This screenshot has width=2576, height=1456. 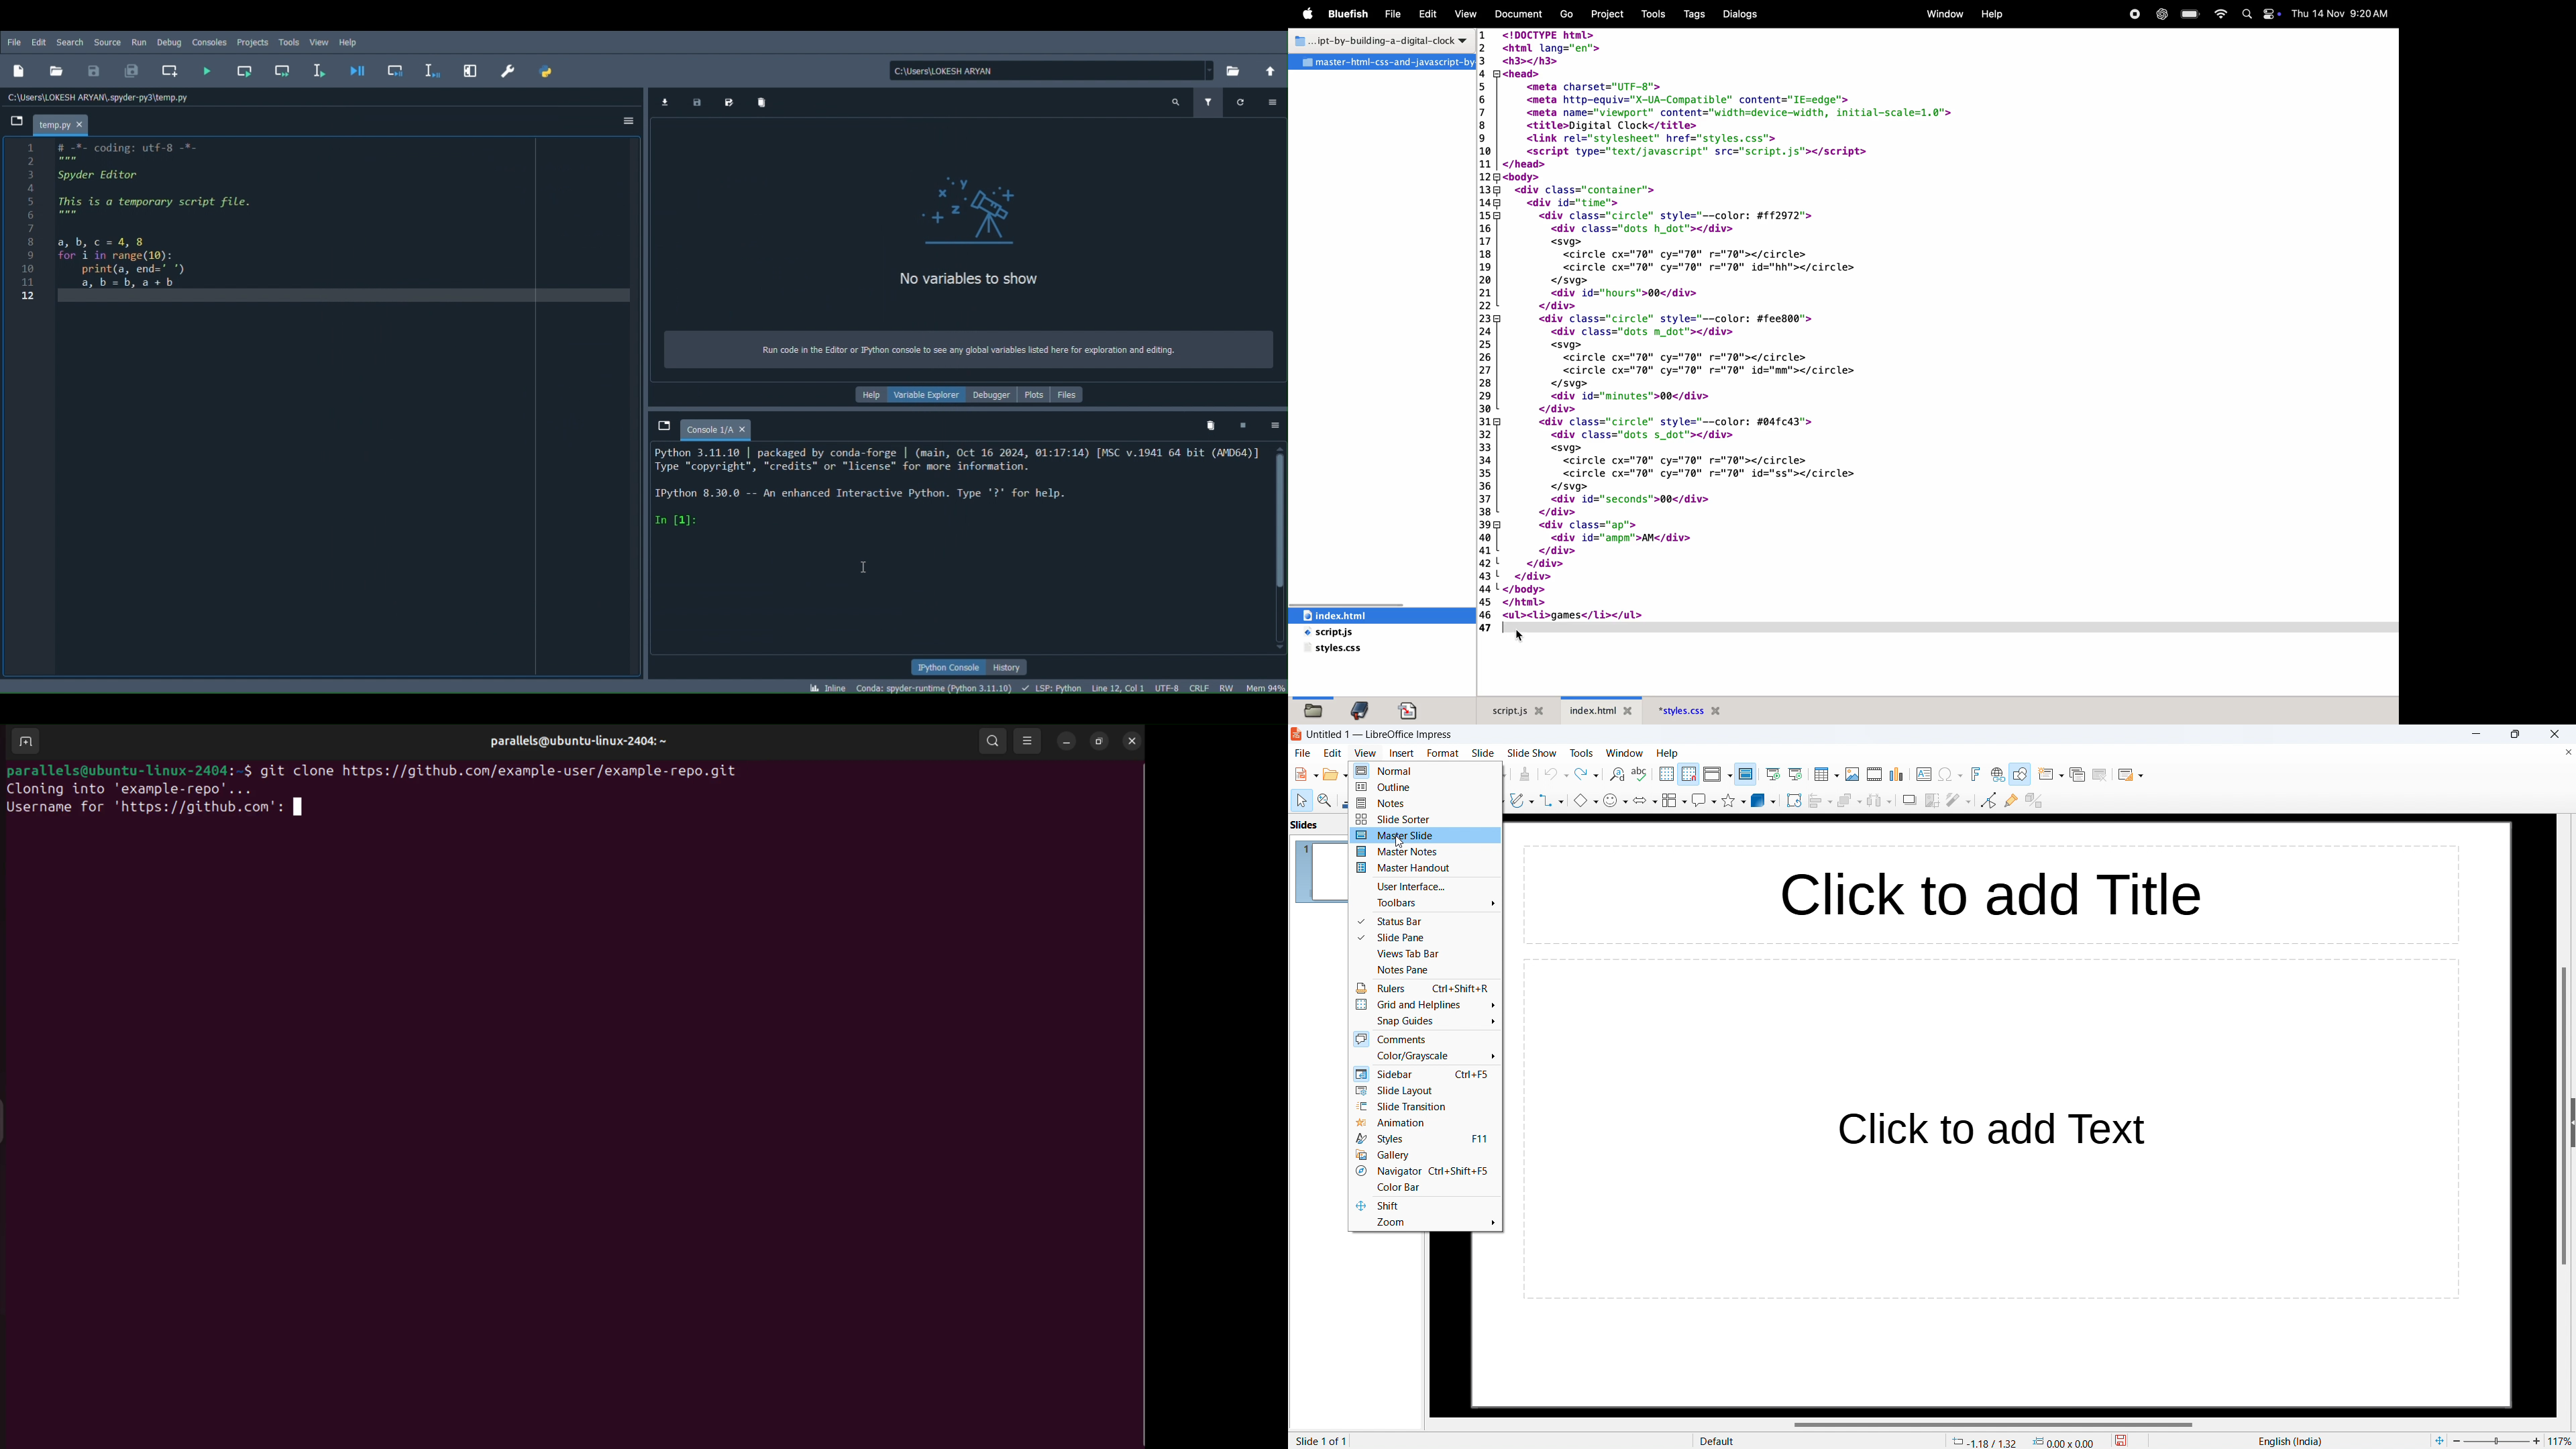 I want to click on slide transition, so click(x=1426, y=1106).